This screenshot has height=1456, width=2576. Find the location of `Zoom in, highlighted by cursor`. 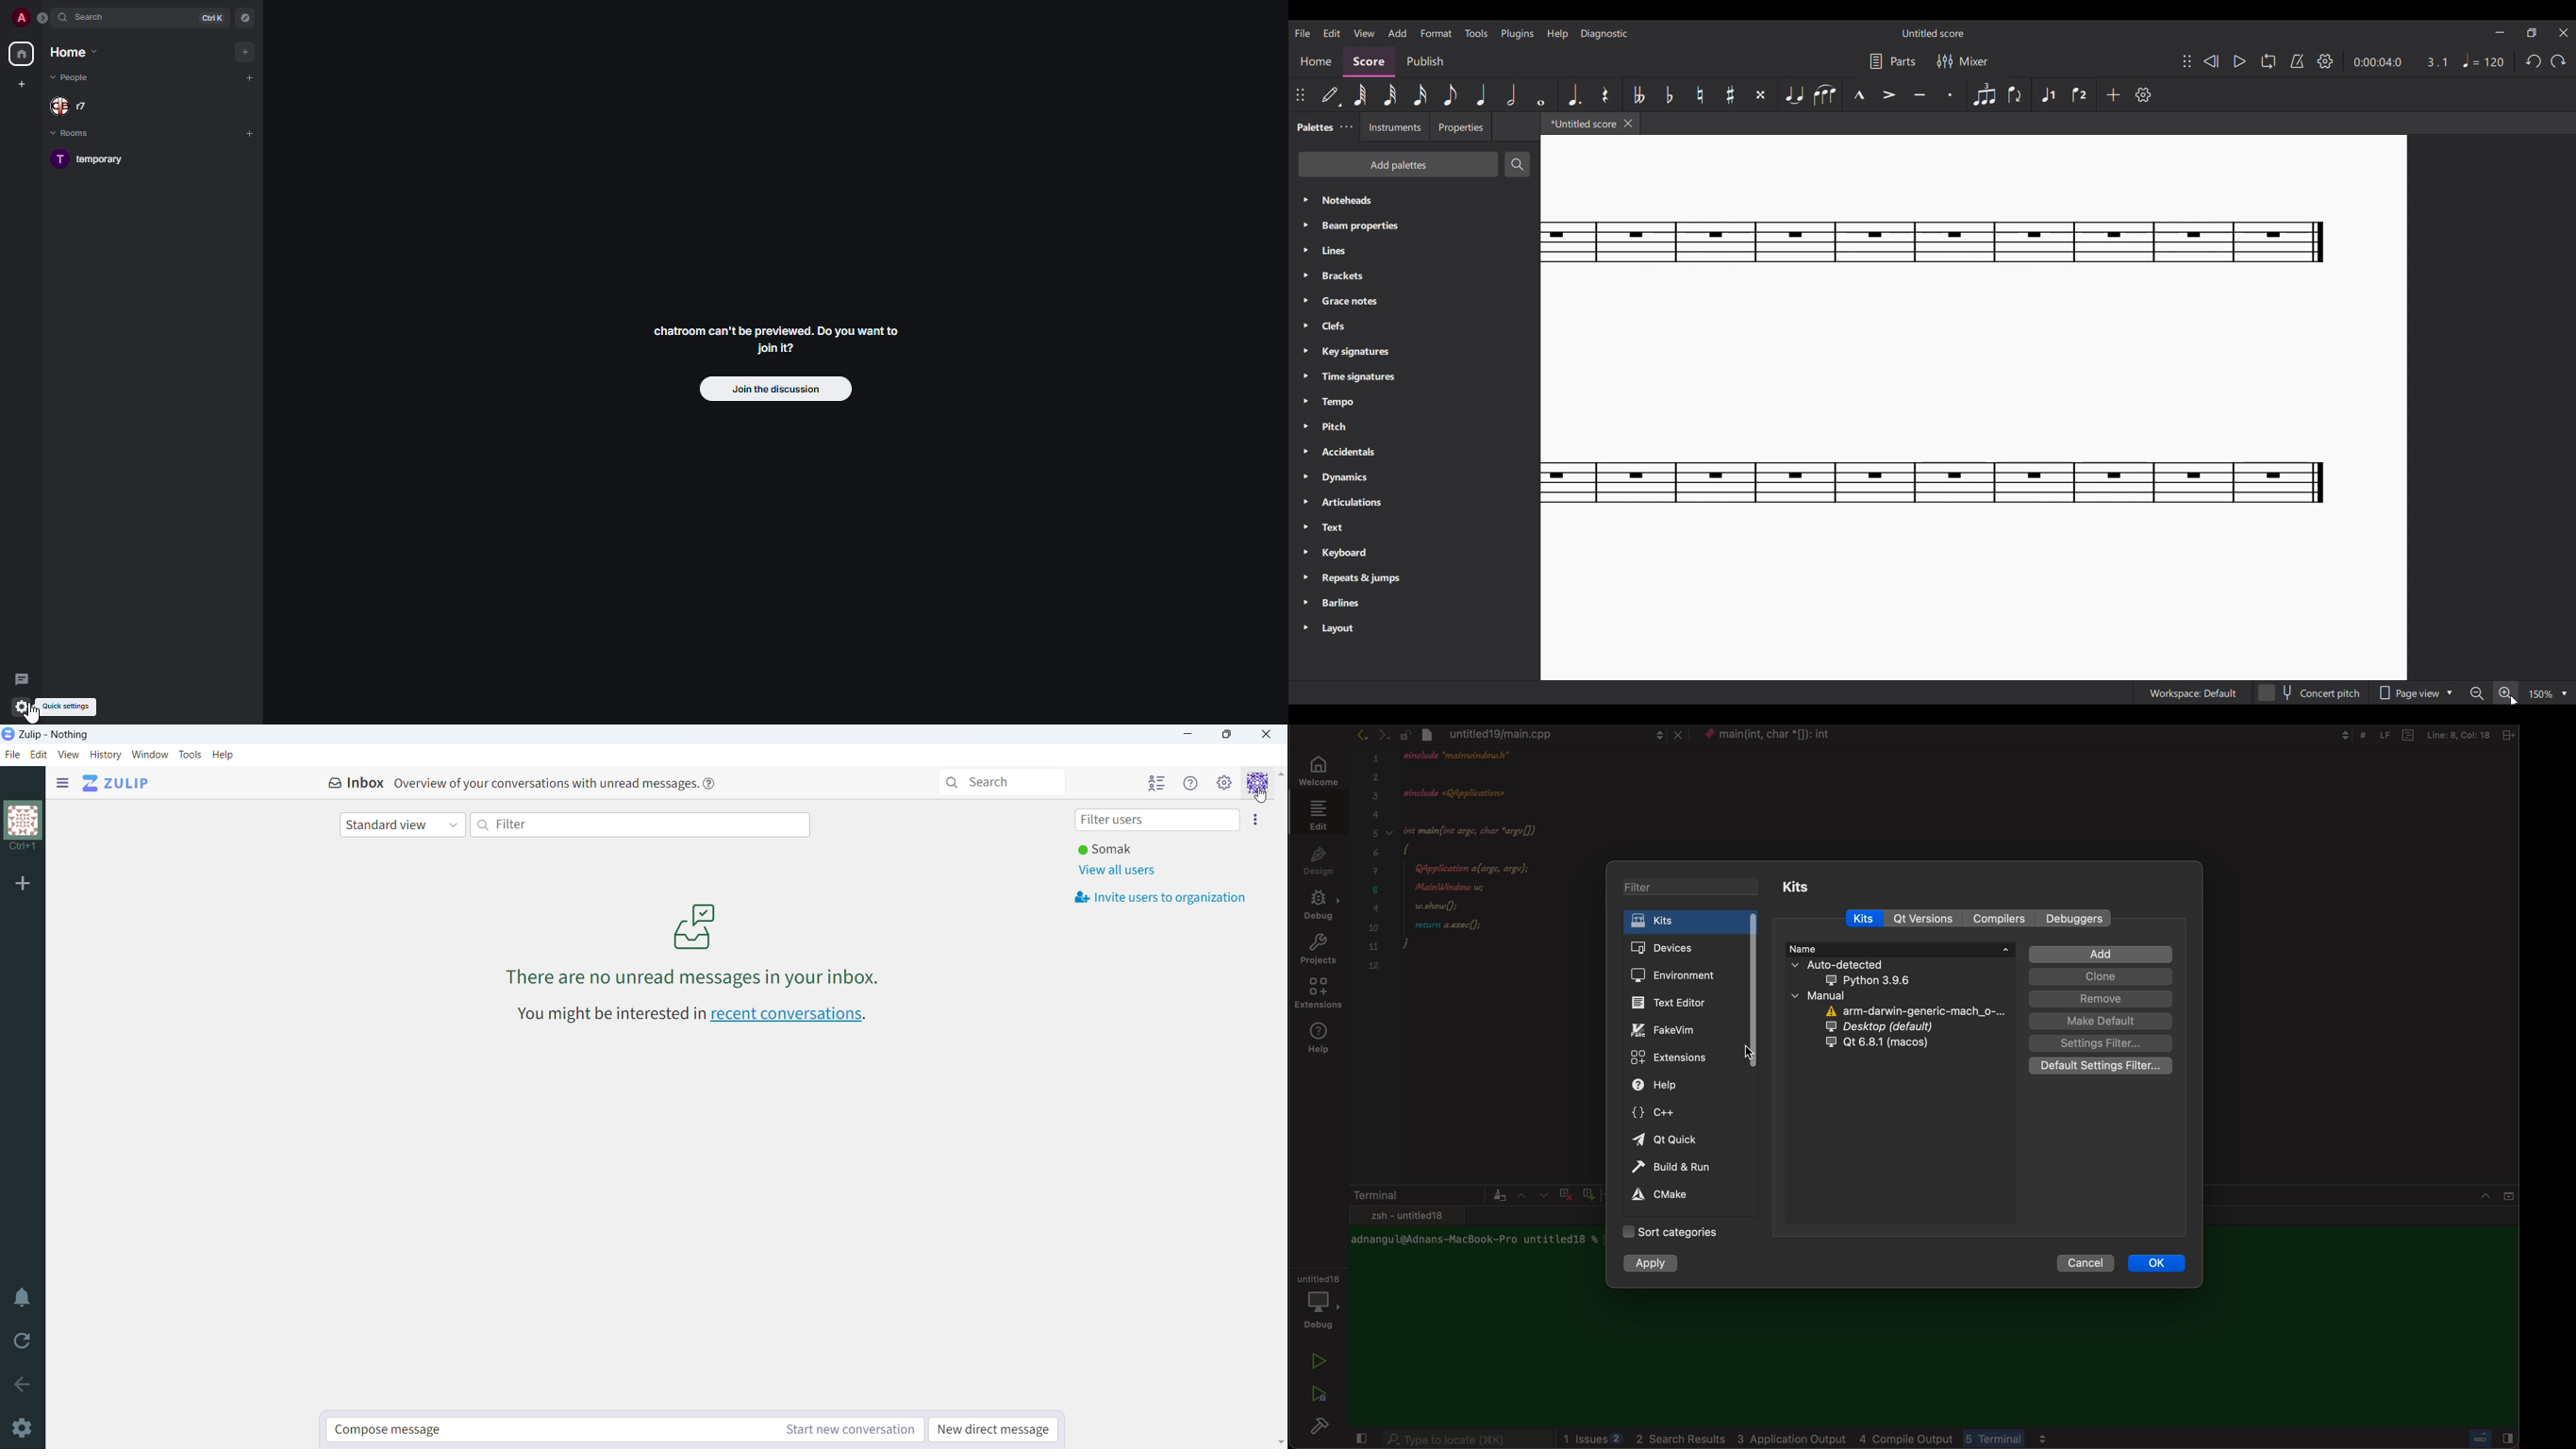

Zoom in, highlighted by cursor is located at coordinates (2506, 693).